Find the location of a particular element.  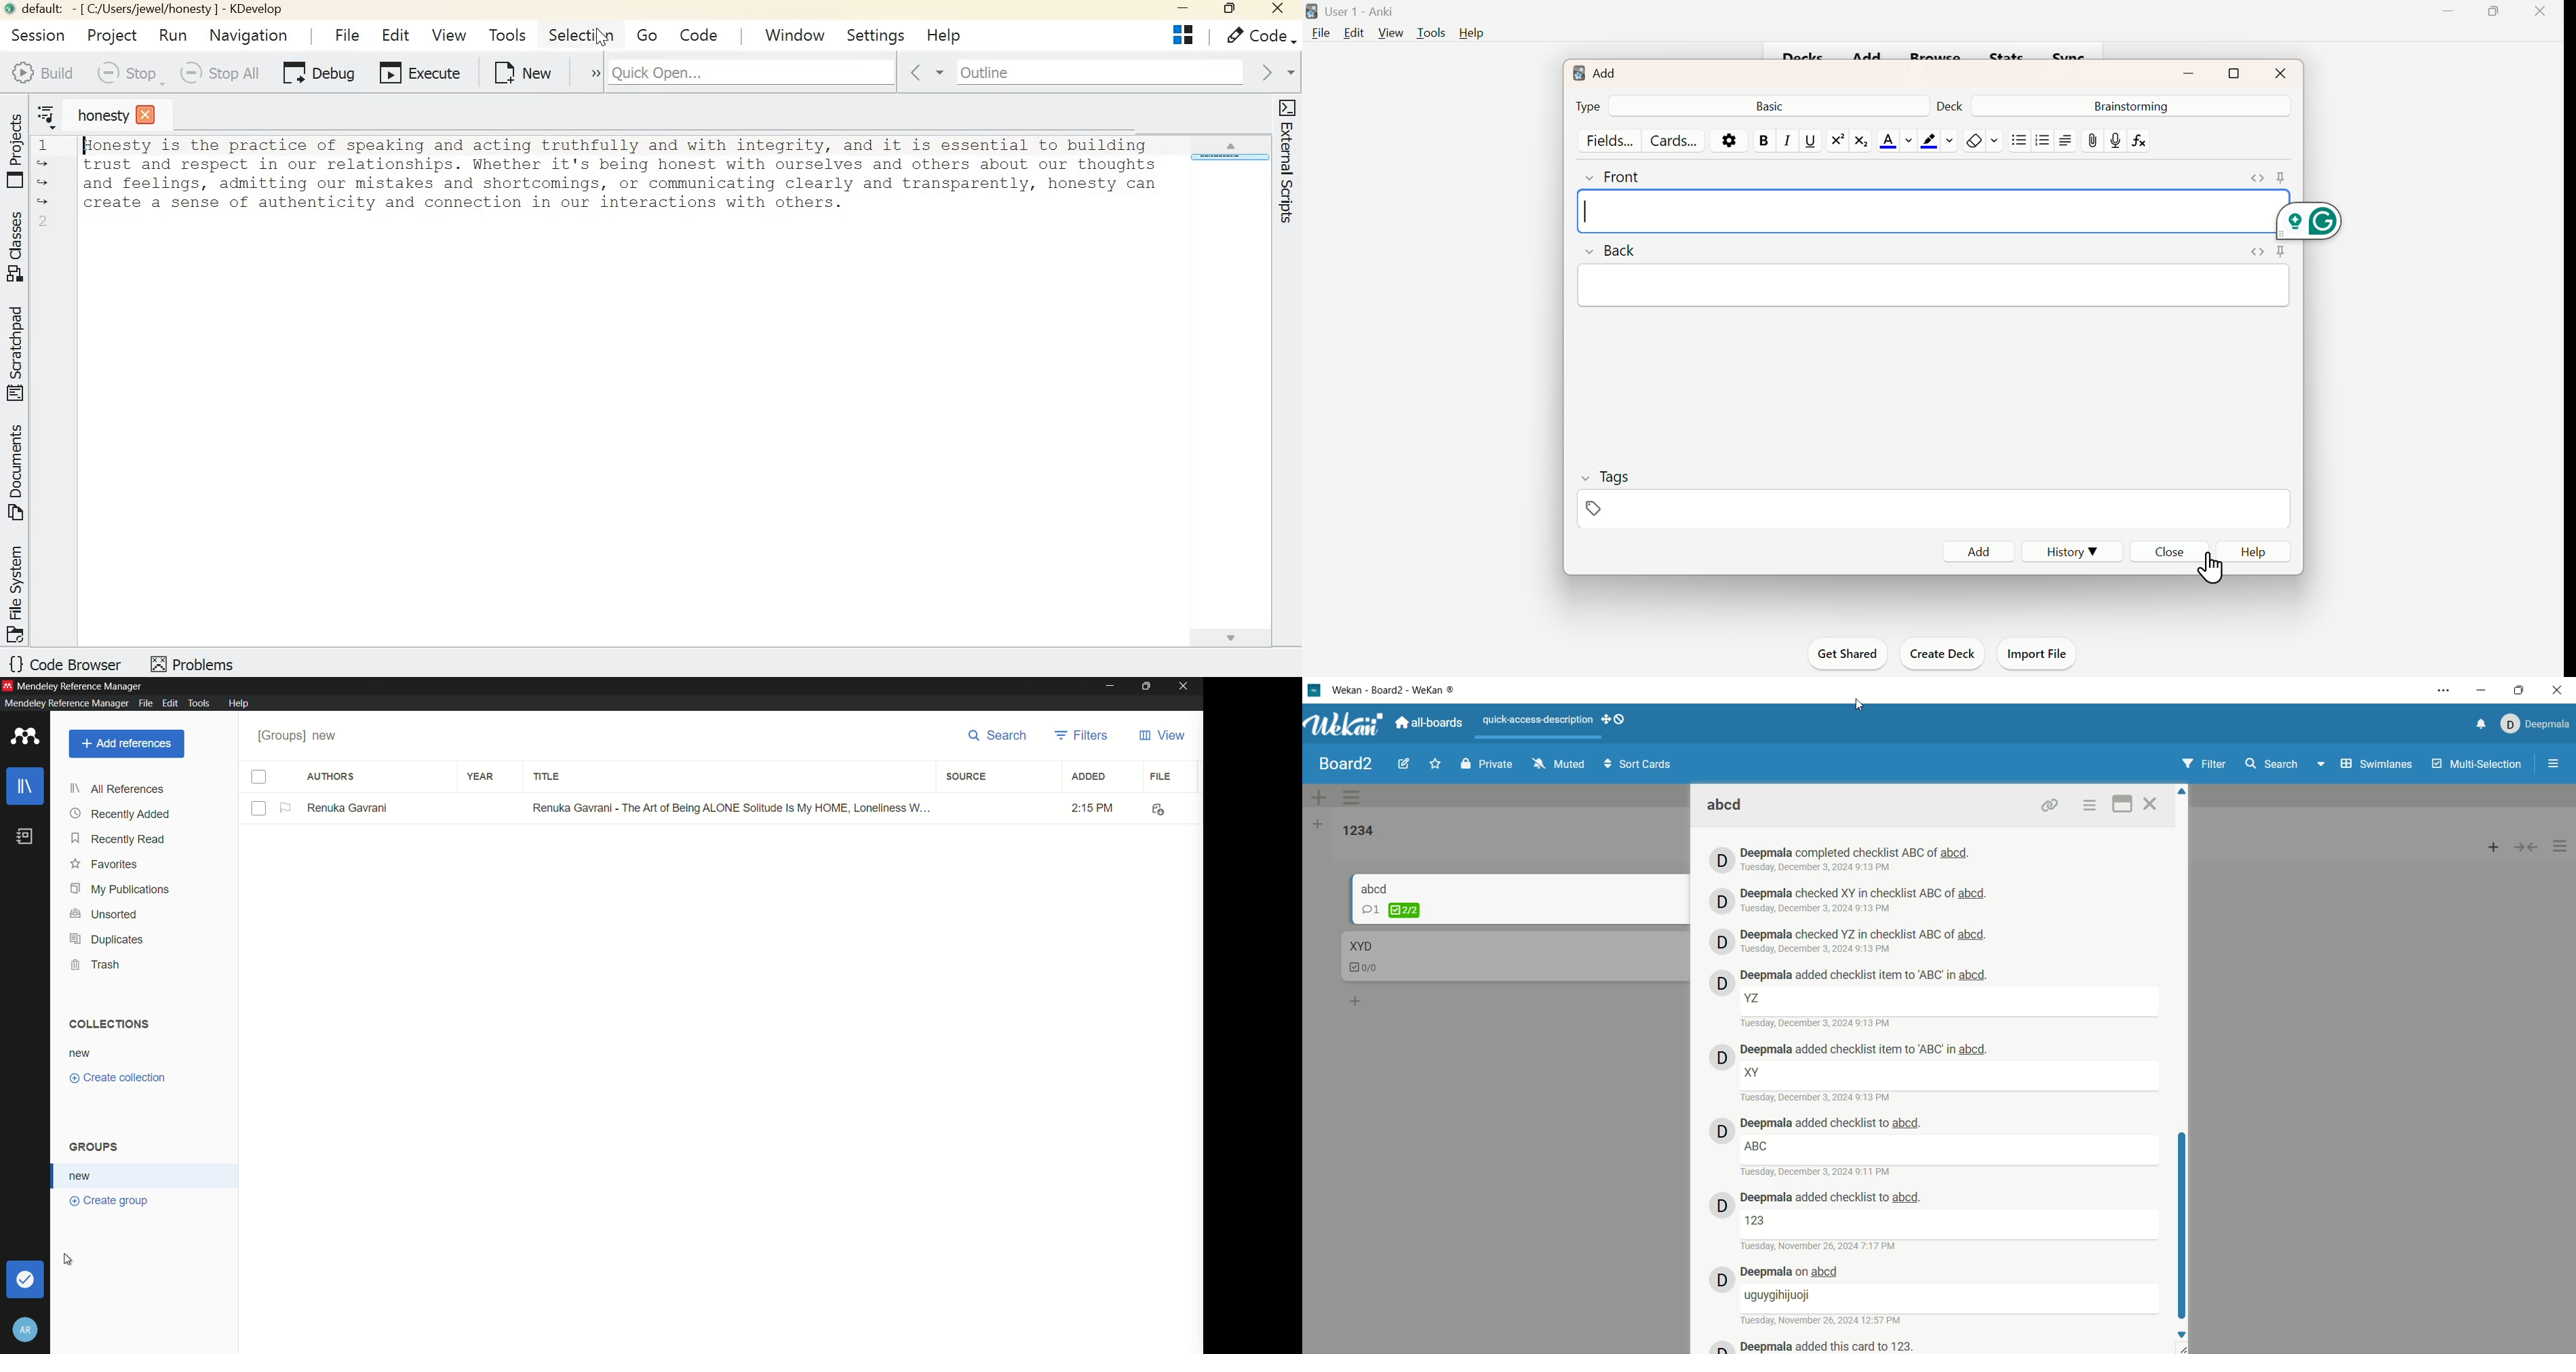

avatar is located at coordinates (1722, 1207).